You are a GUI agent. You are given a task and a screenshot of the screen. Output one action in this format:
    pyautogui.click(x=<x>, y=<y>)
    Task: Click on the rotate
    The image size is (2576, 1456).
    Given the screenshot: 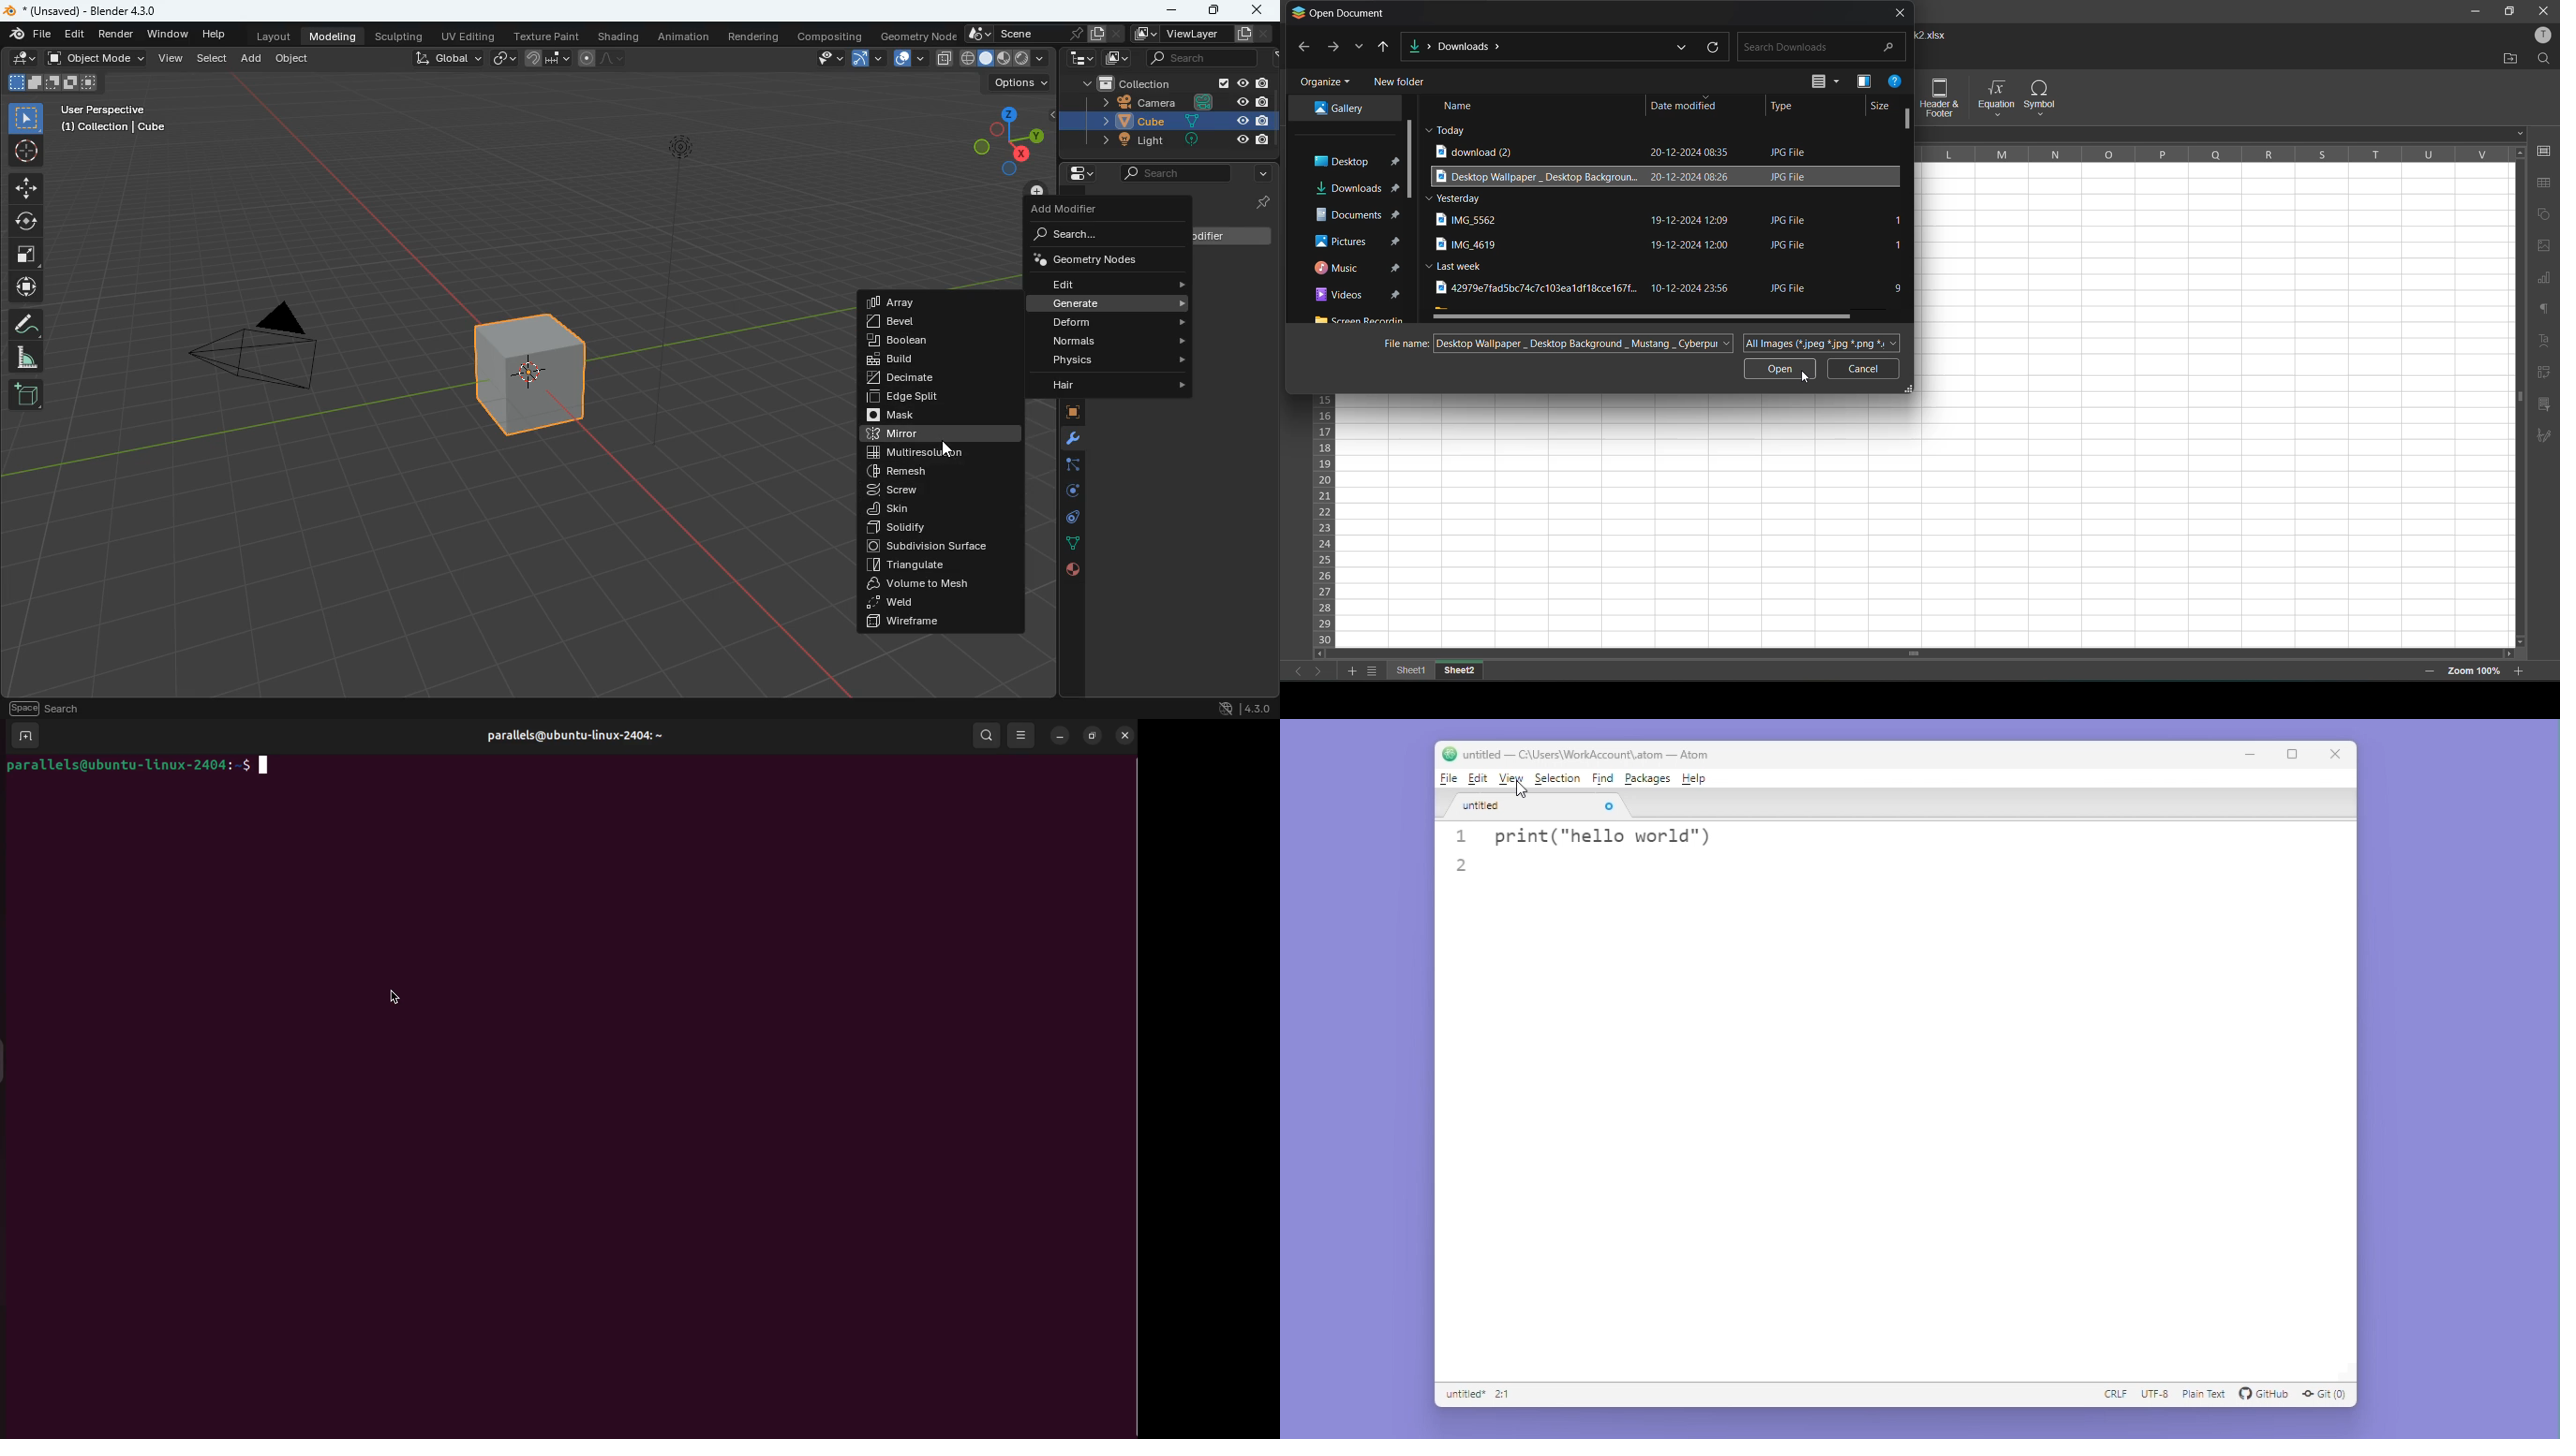 What is the action you would take?
    pyautogui.click(x=1064, y=491)
    